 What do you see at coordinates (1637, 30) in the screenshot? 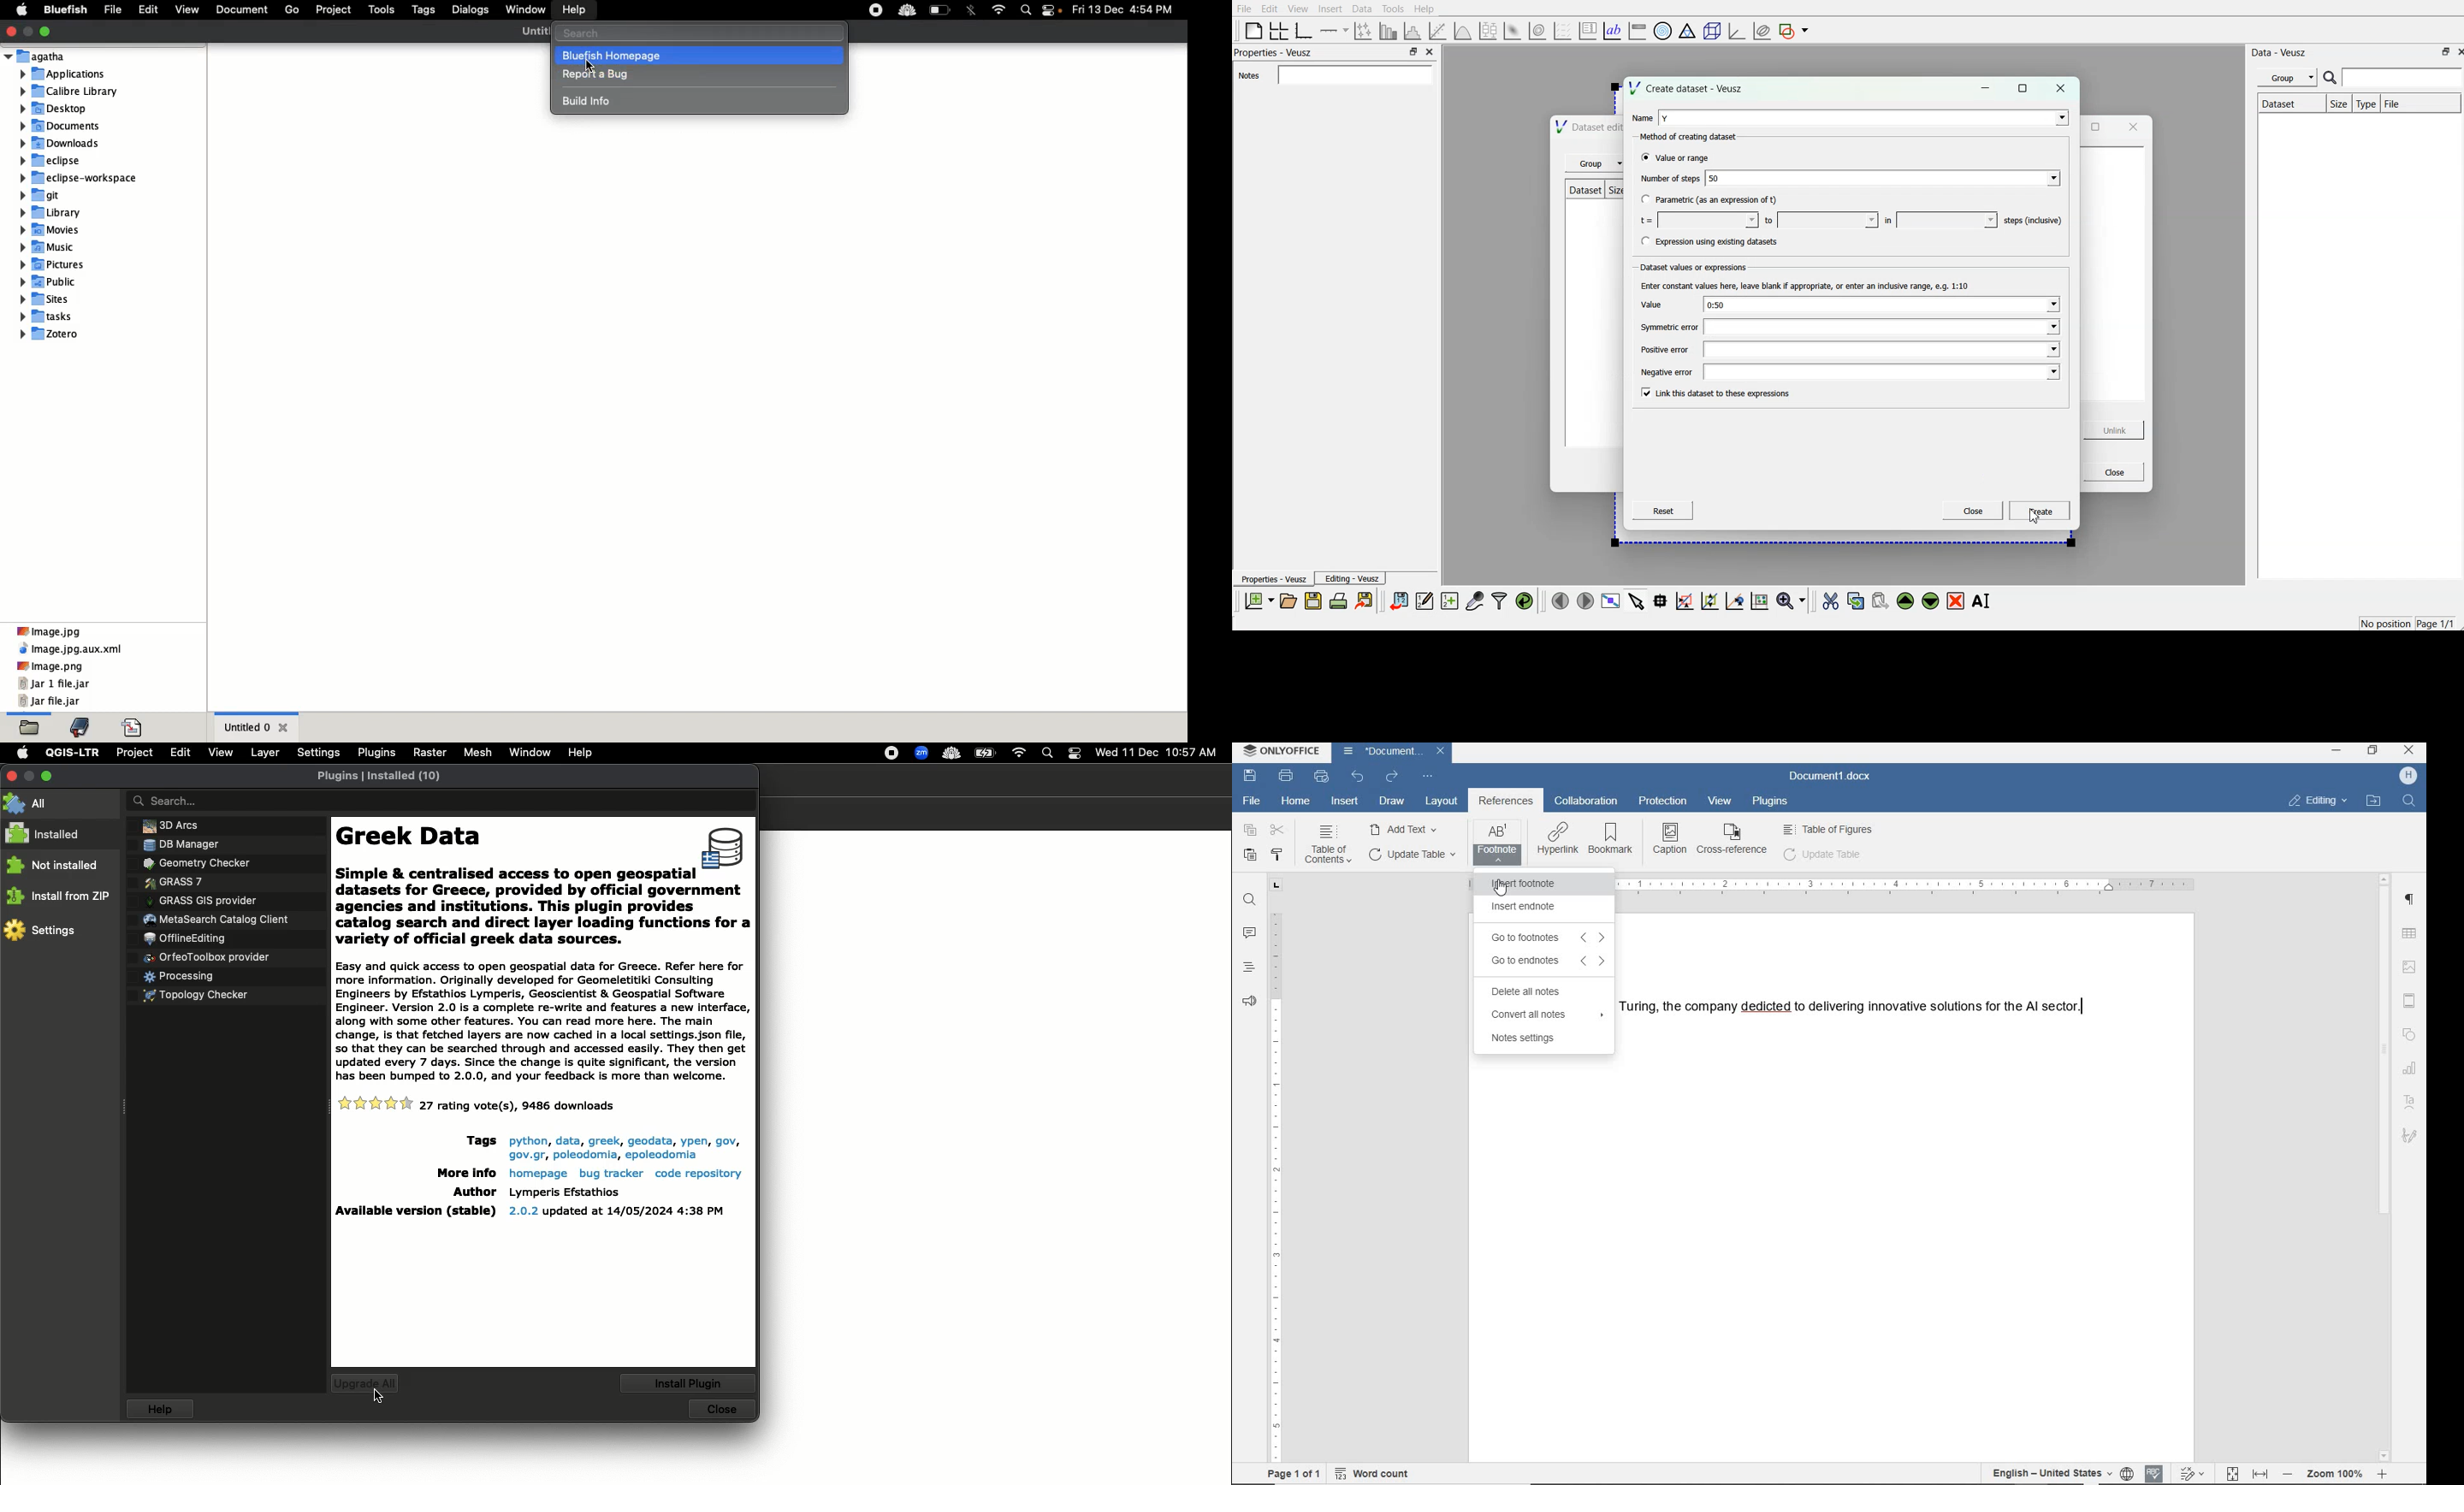
I see `image color bar` at bounding box center [1637, 30].